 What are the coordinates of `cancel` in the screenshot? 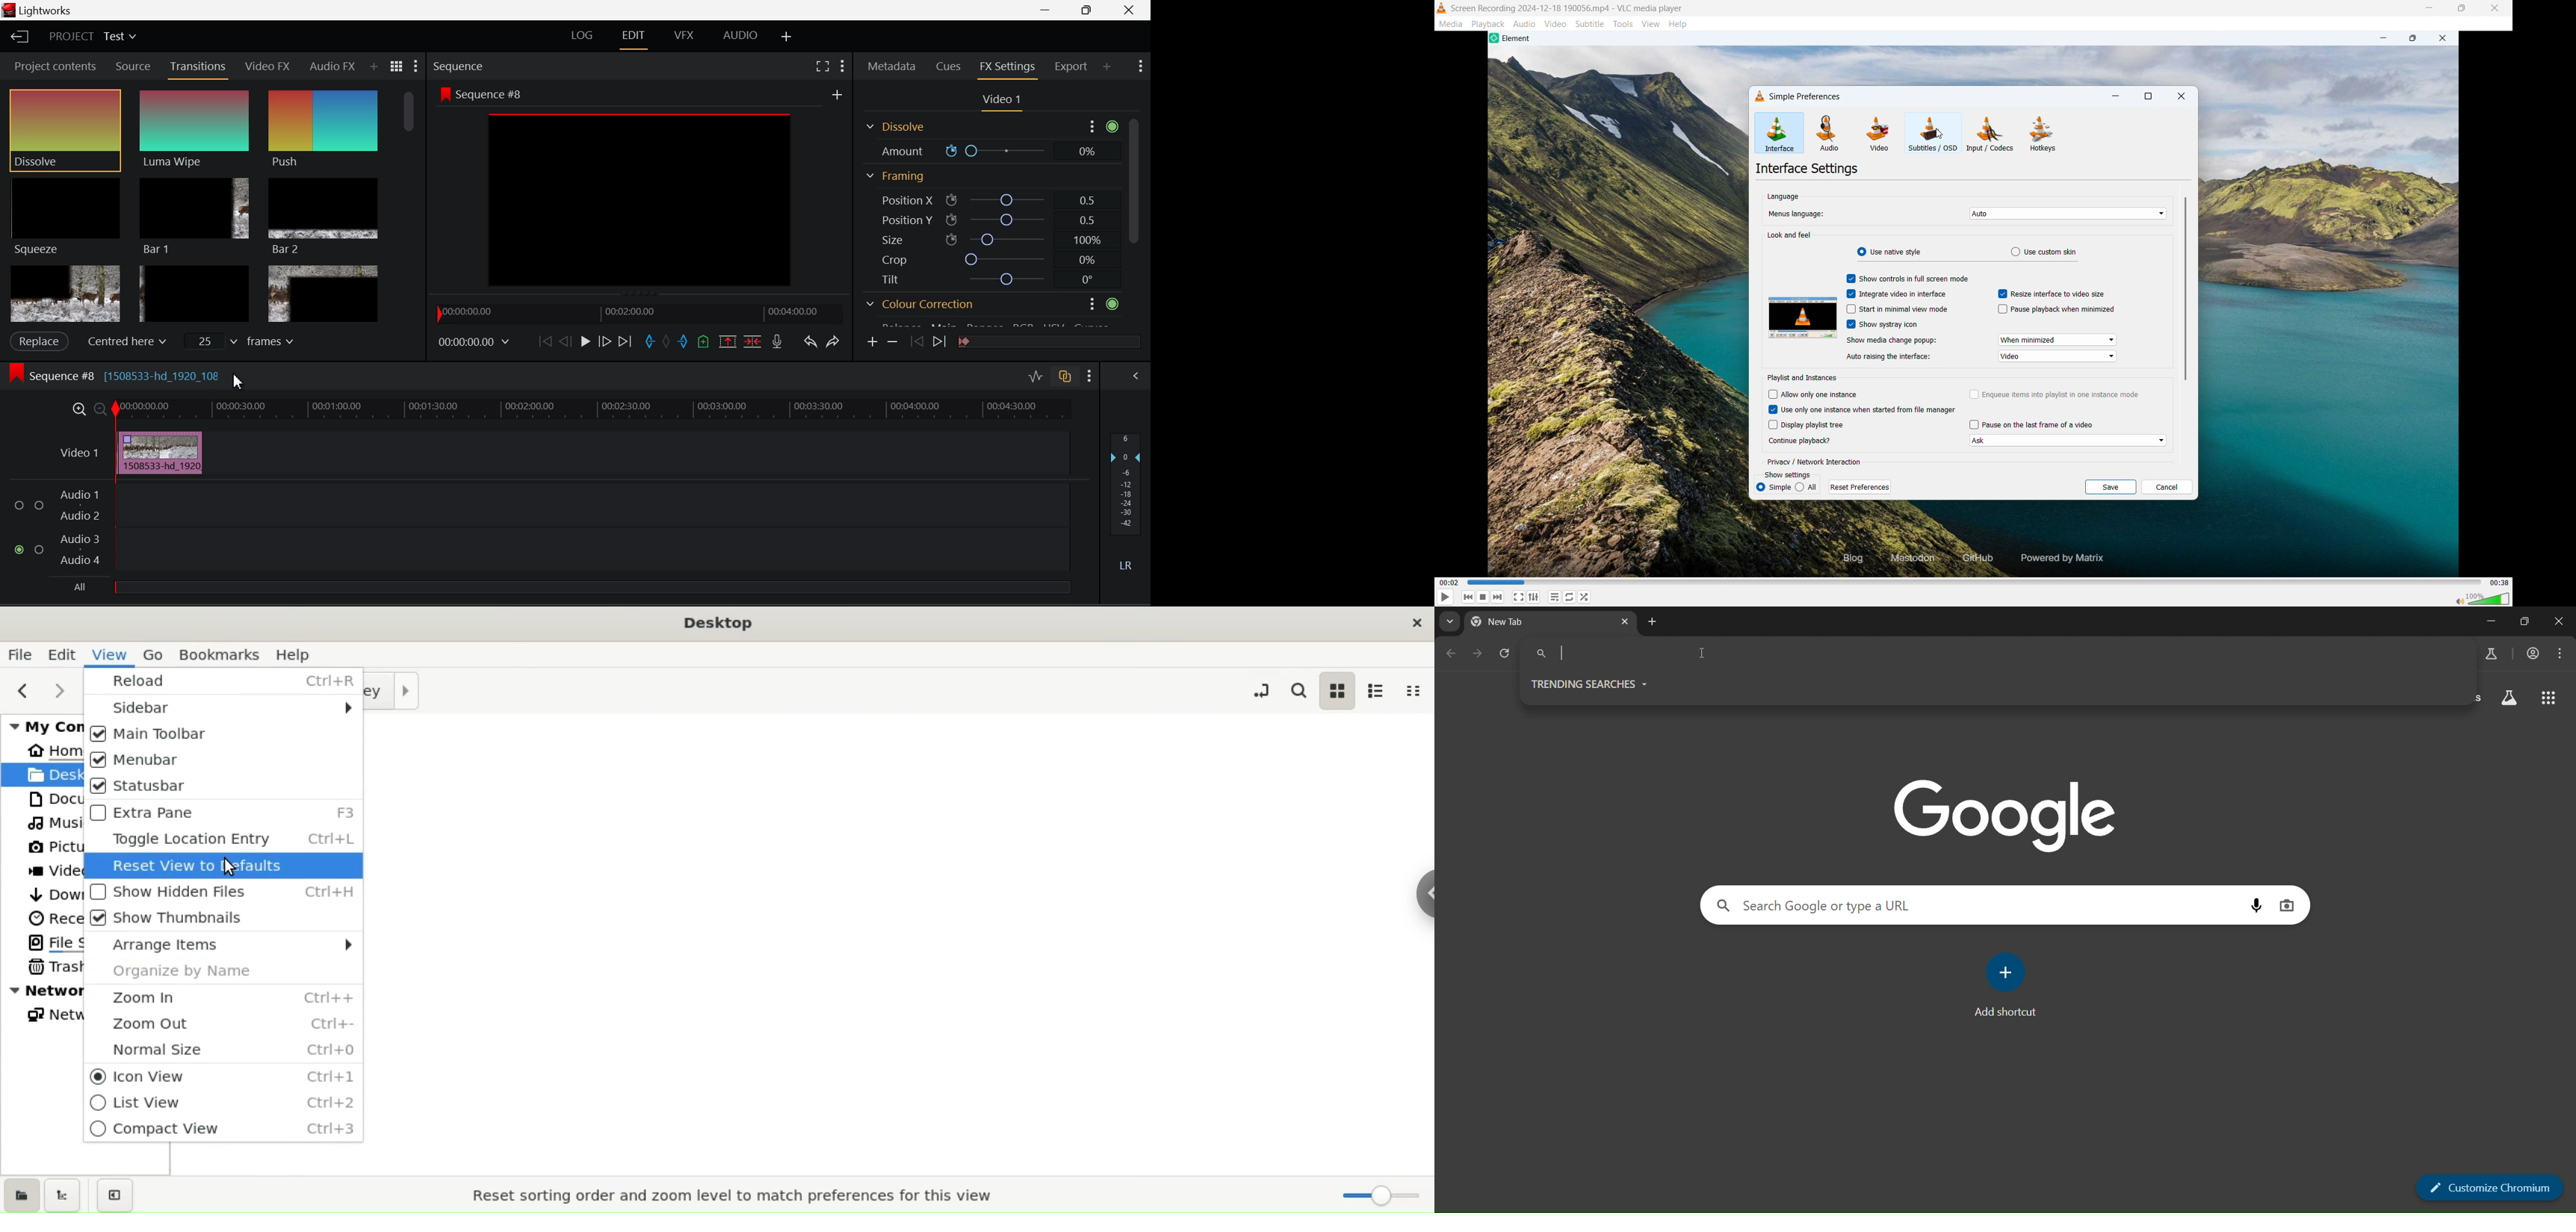 It's located at (2168, 487).